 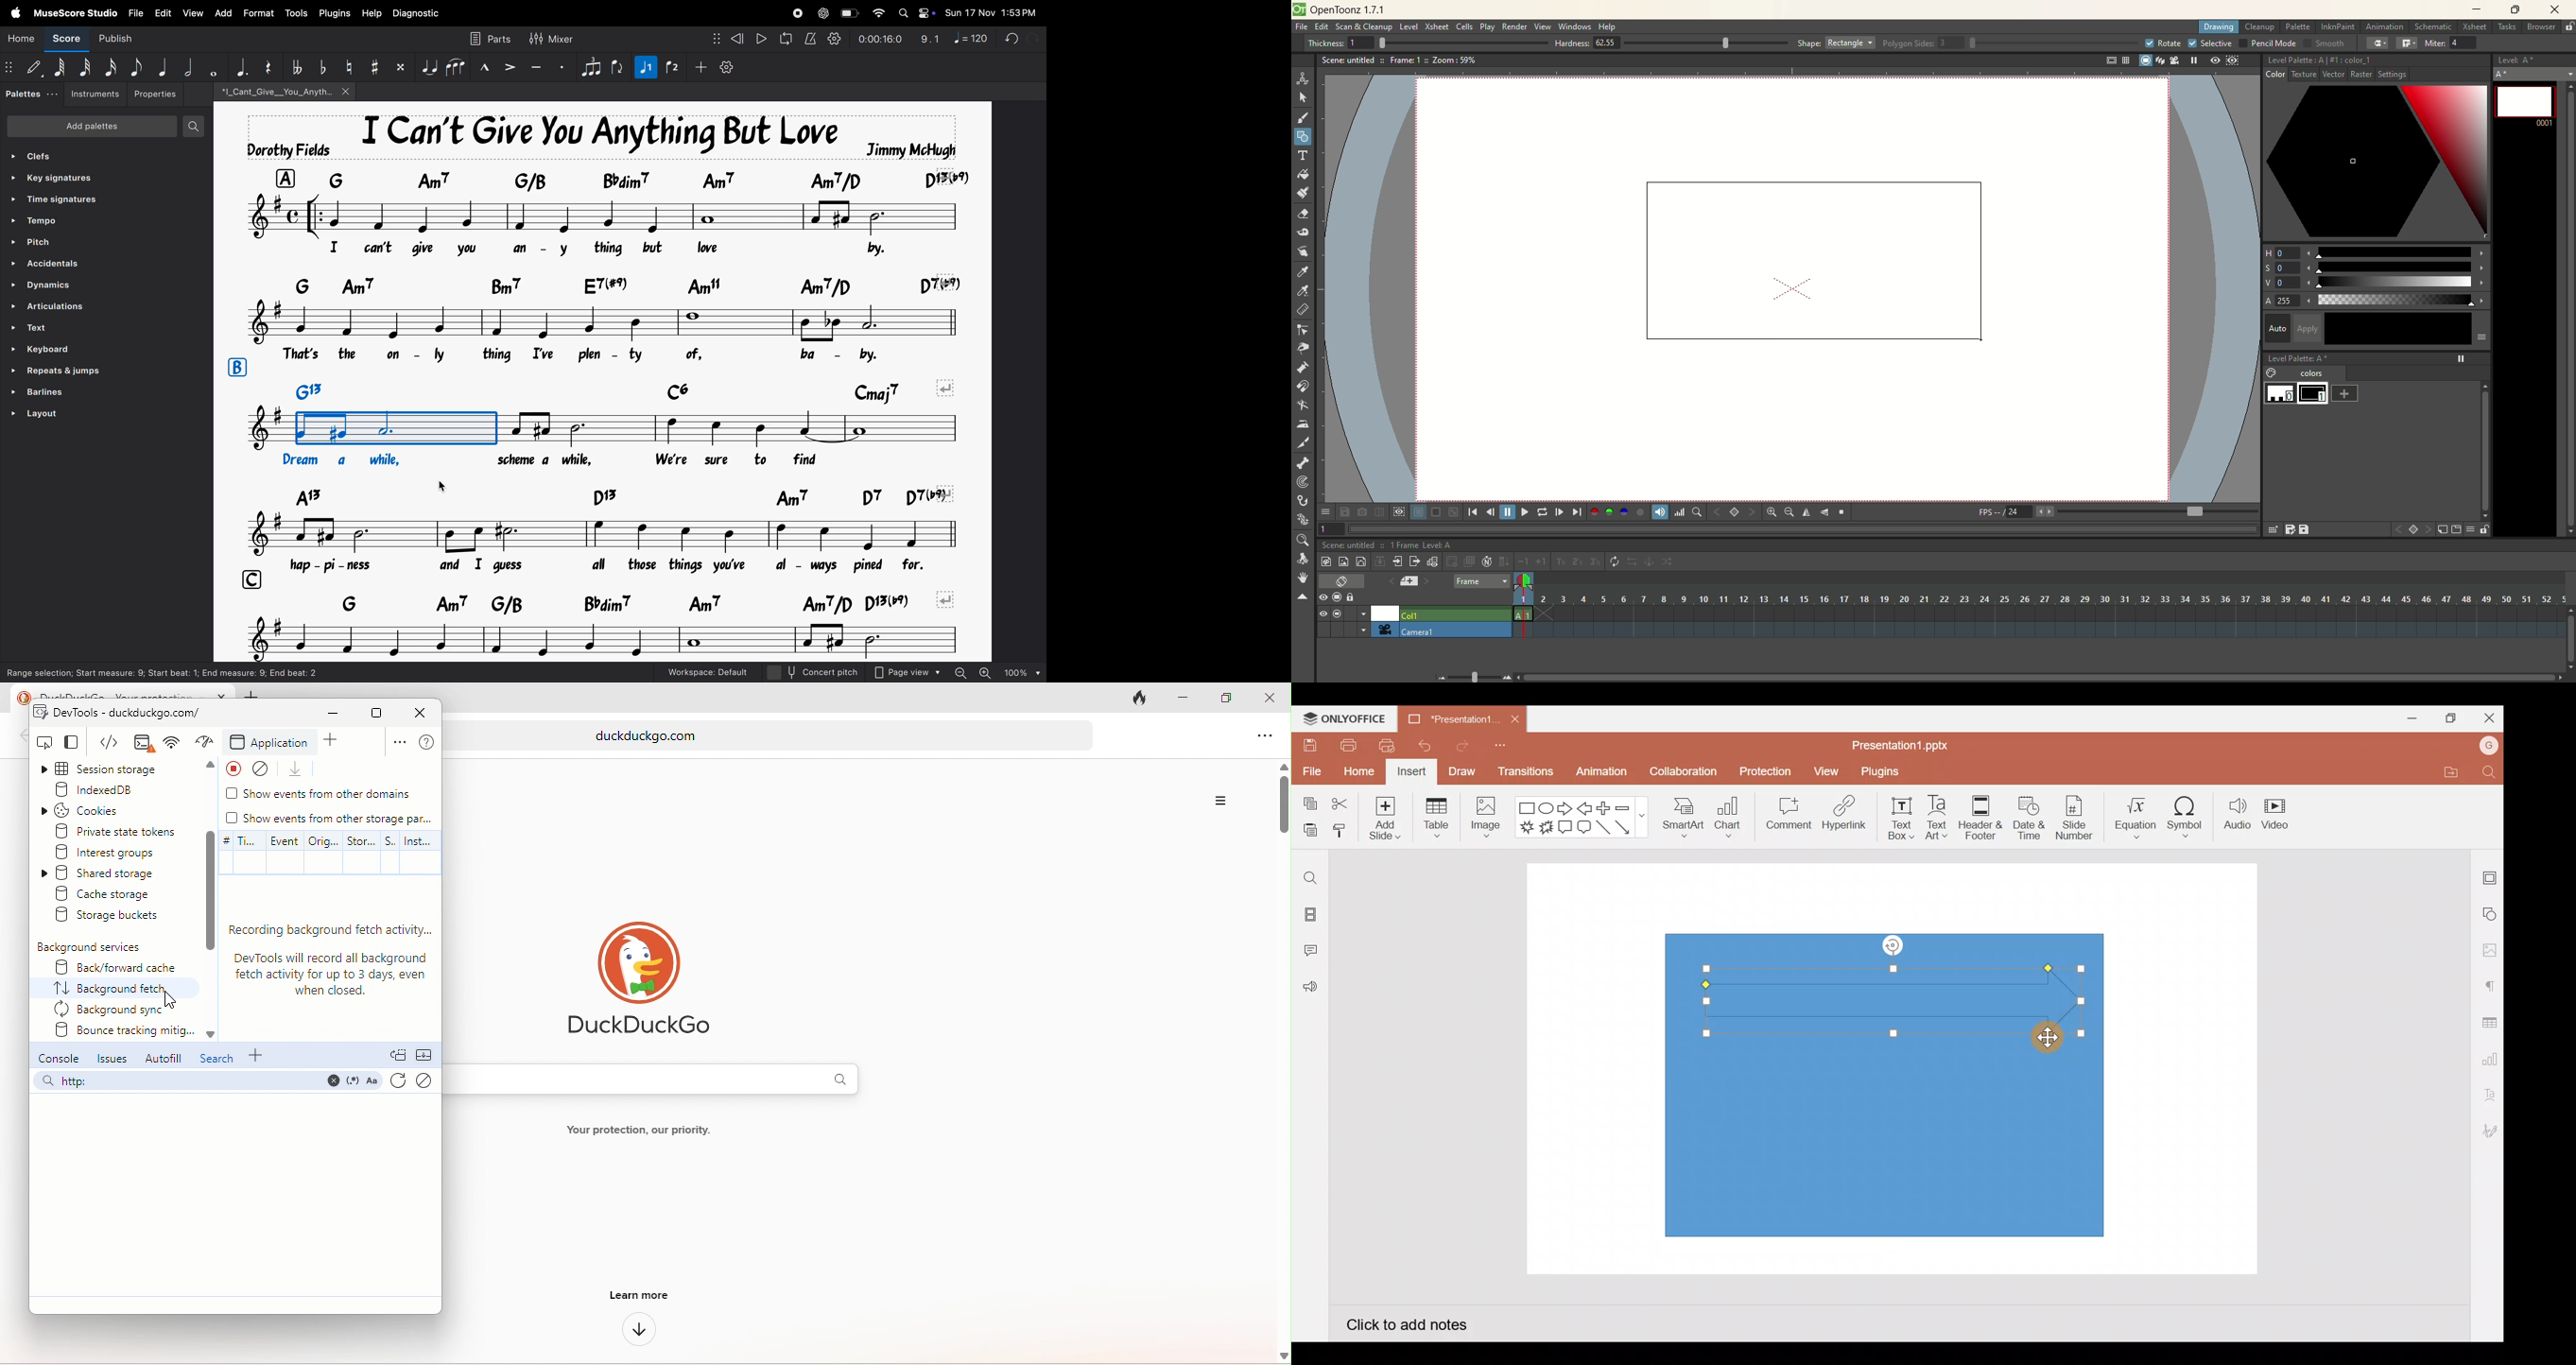 I want to click on auto, so click(x=2277, y=327).